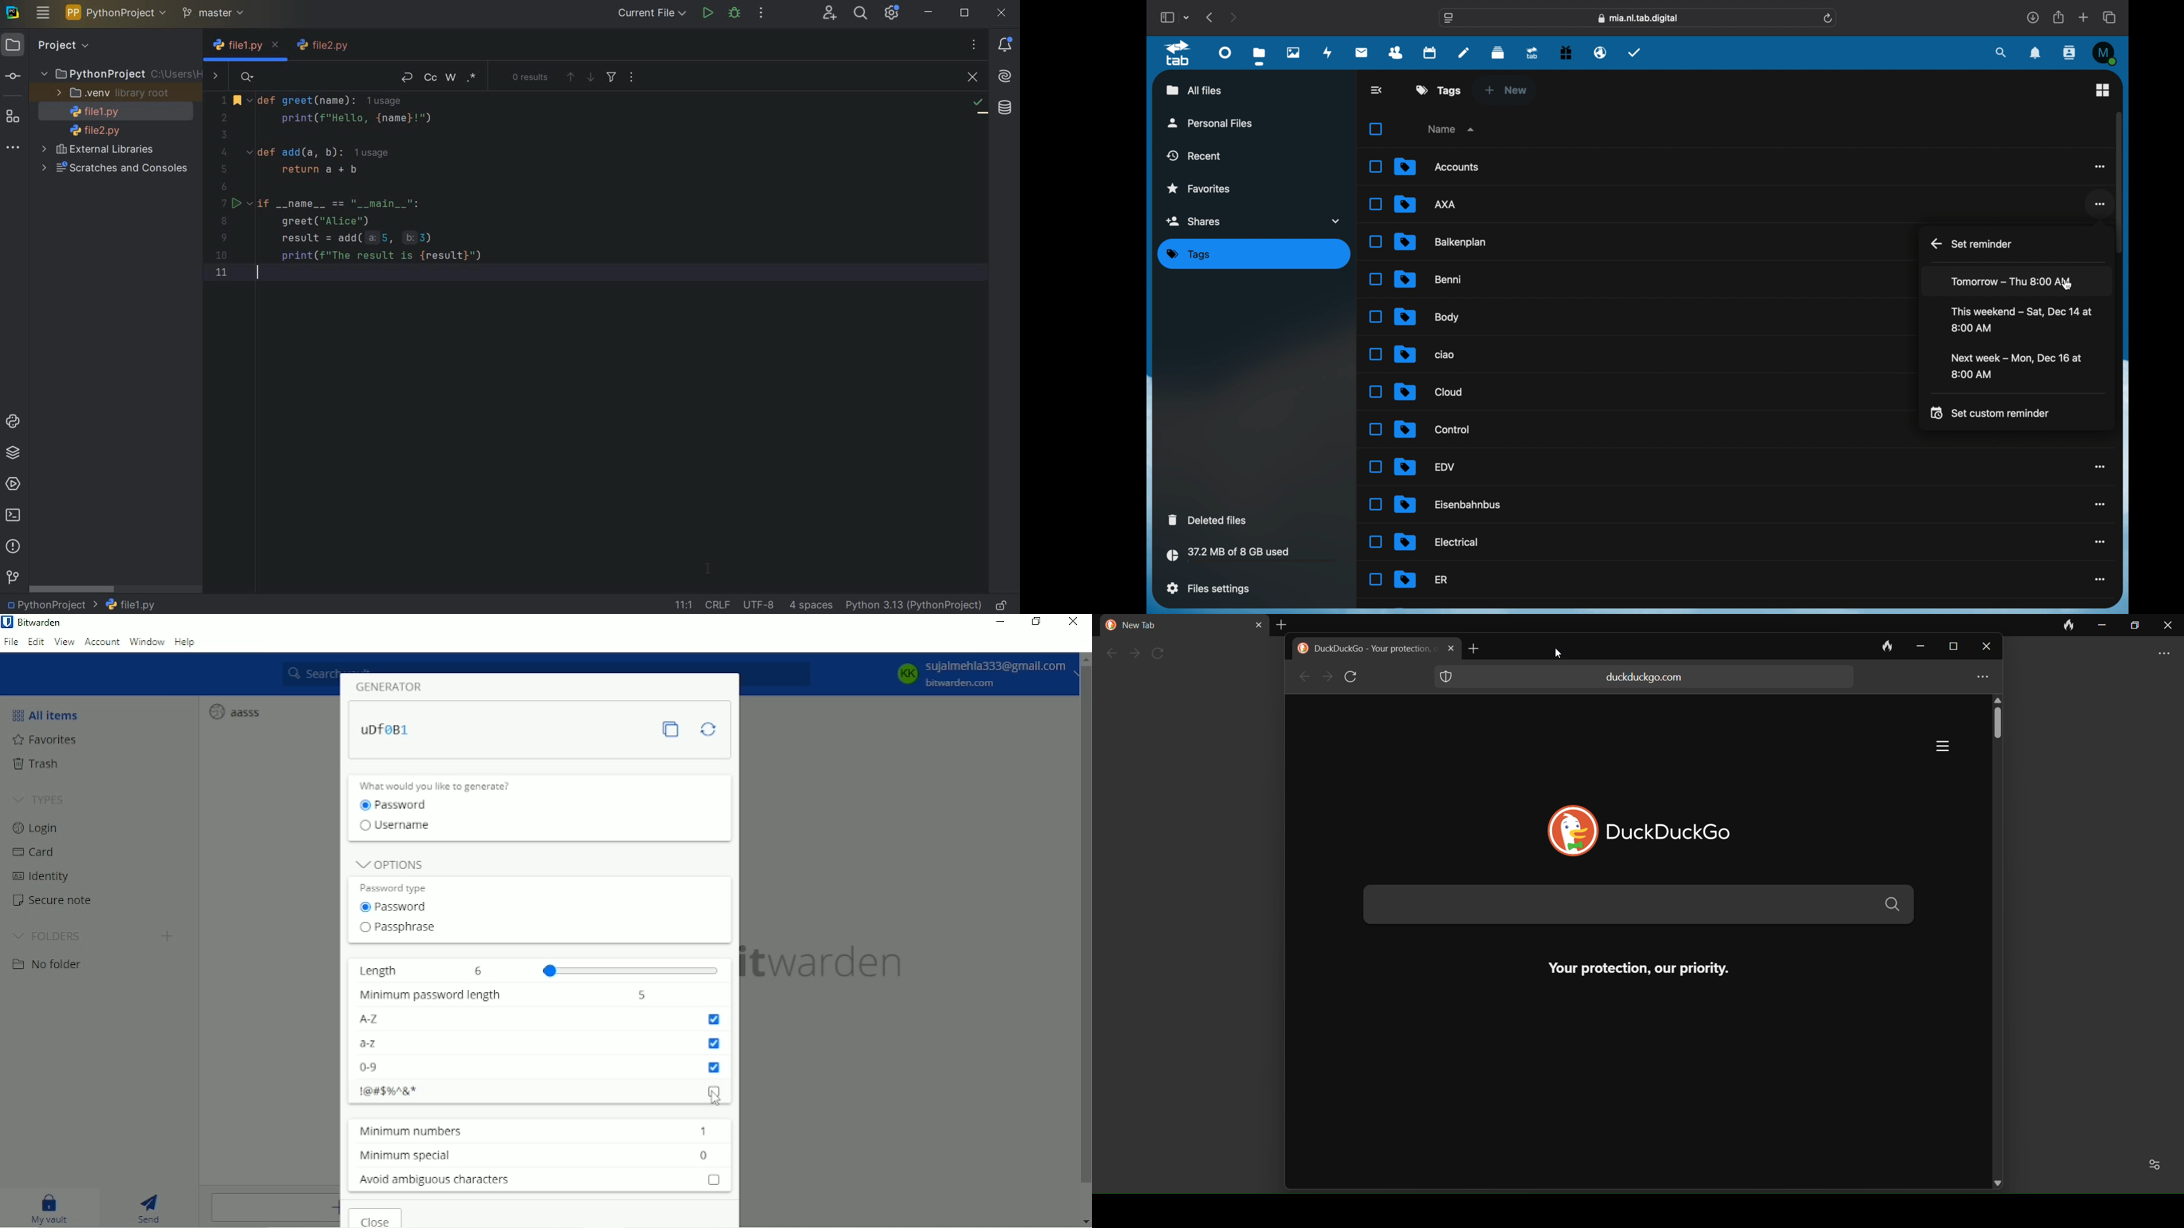  What do you see at coordinates (1198, 189) in the screenshot?
I see `favorites` at bounding box center [1198, 189].